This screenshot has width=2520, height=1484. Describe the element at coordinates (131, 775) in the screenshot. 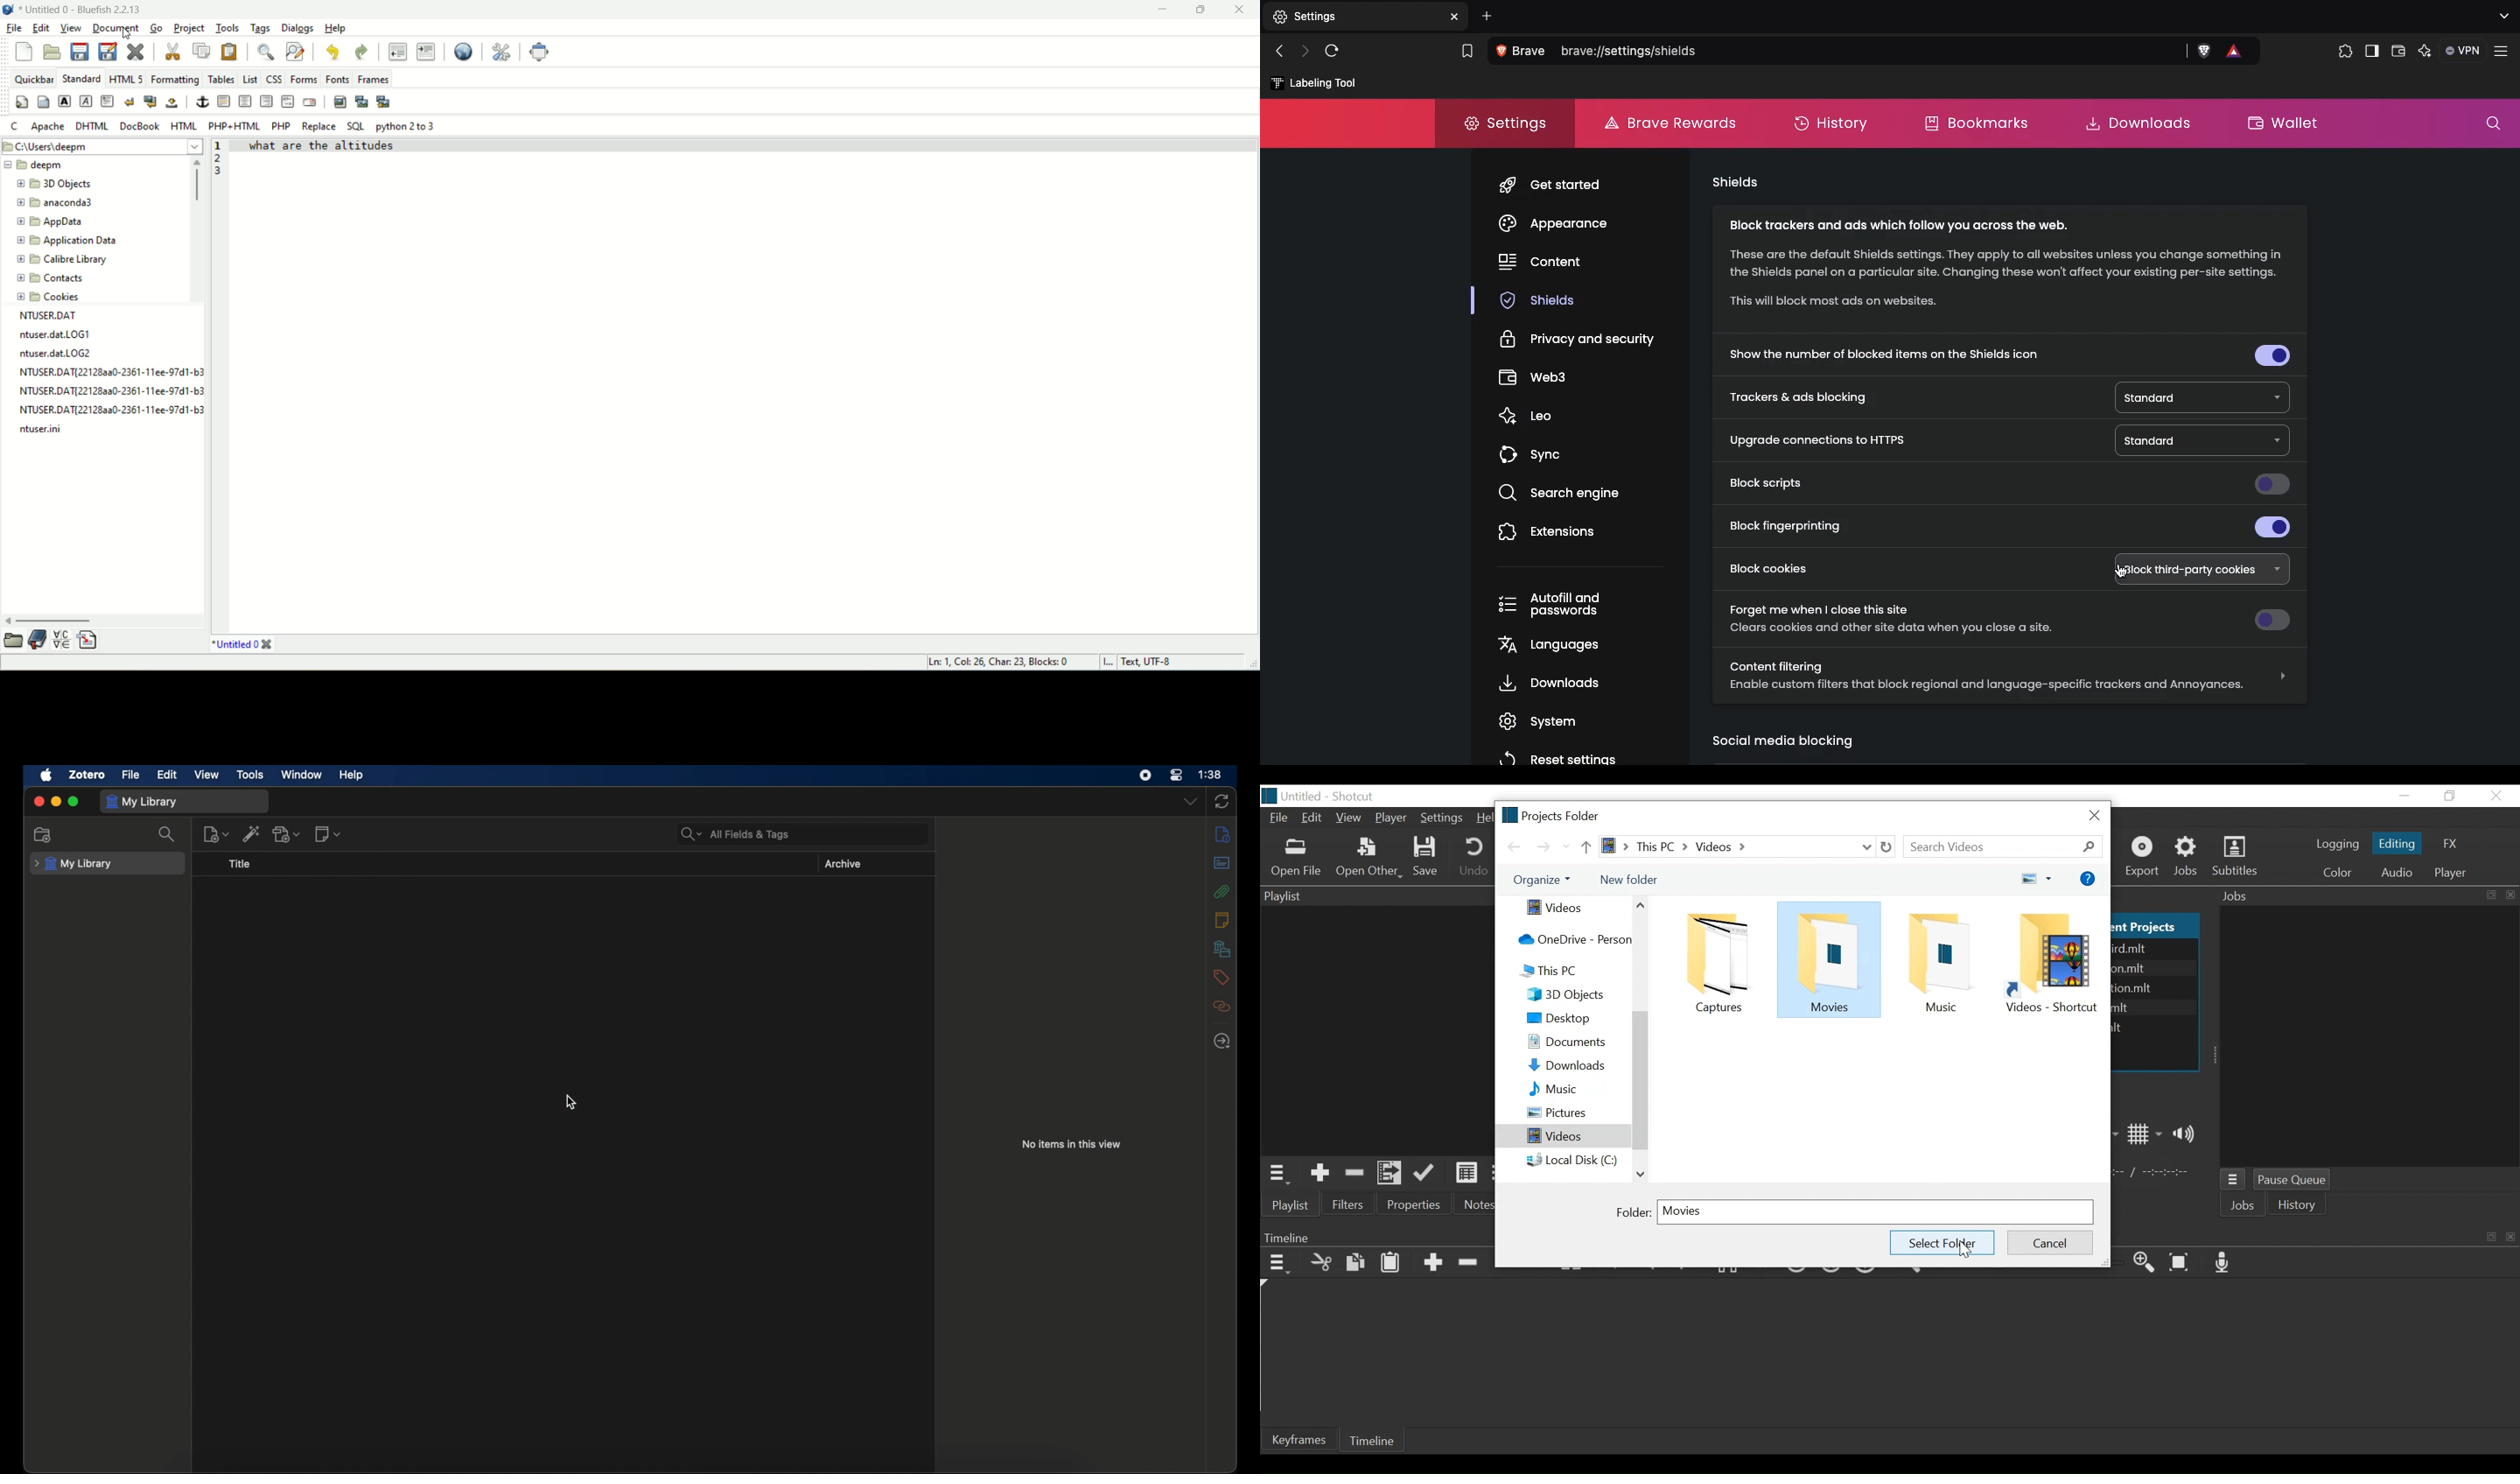

I see `file` at that location.